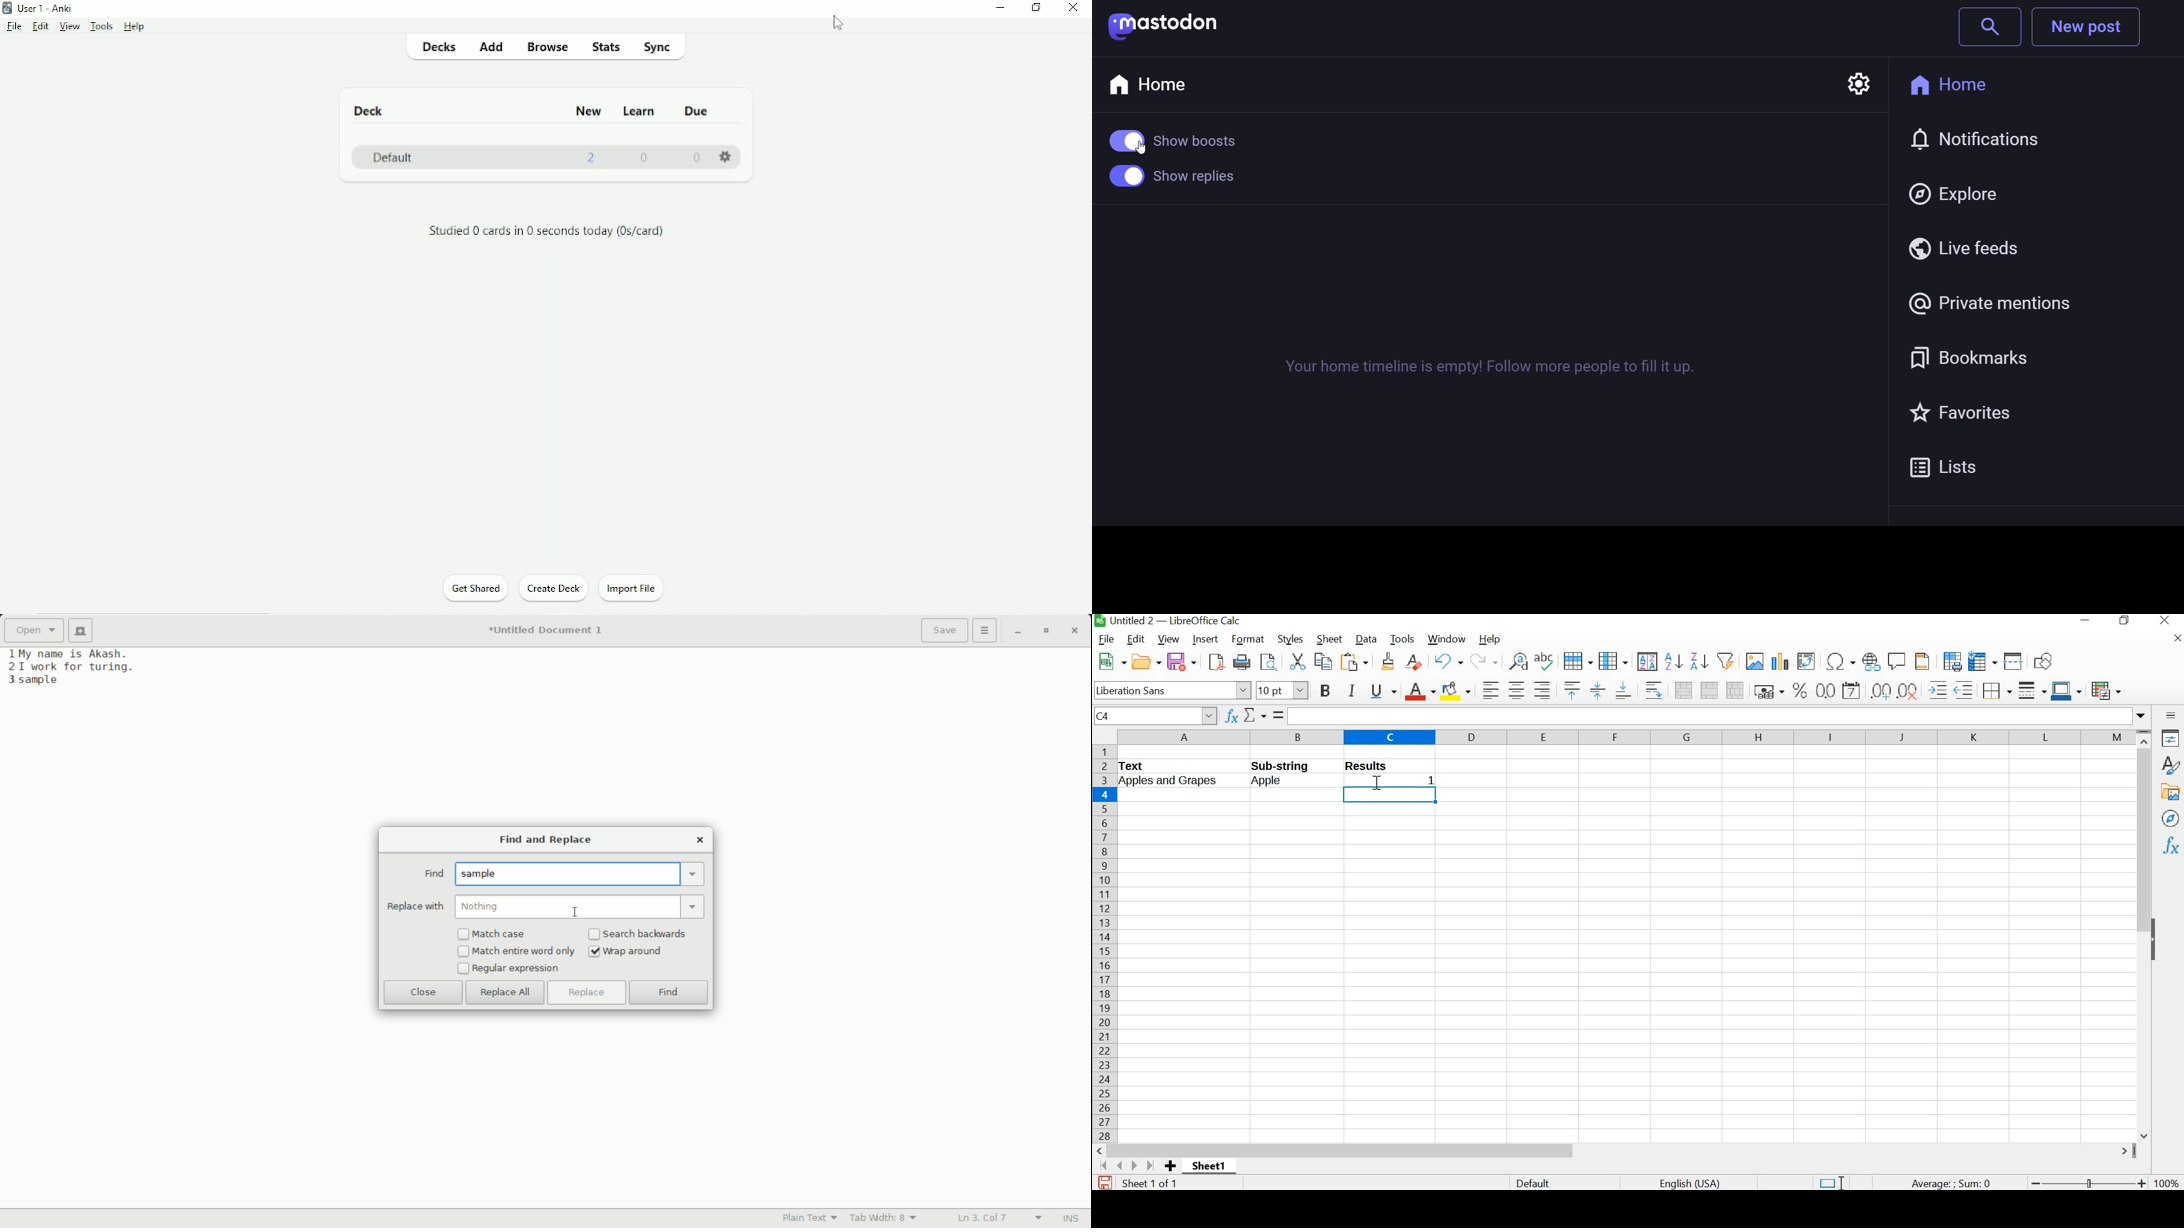 The image size is (2184, 1232). What do you see at coordinates (554, 587) in the screenshot?
I see `Create Deck` at bounding box center [554, 587].